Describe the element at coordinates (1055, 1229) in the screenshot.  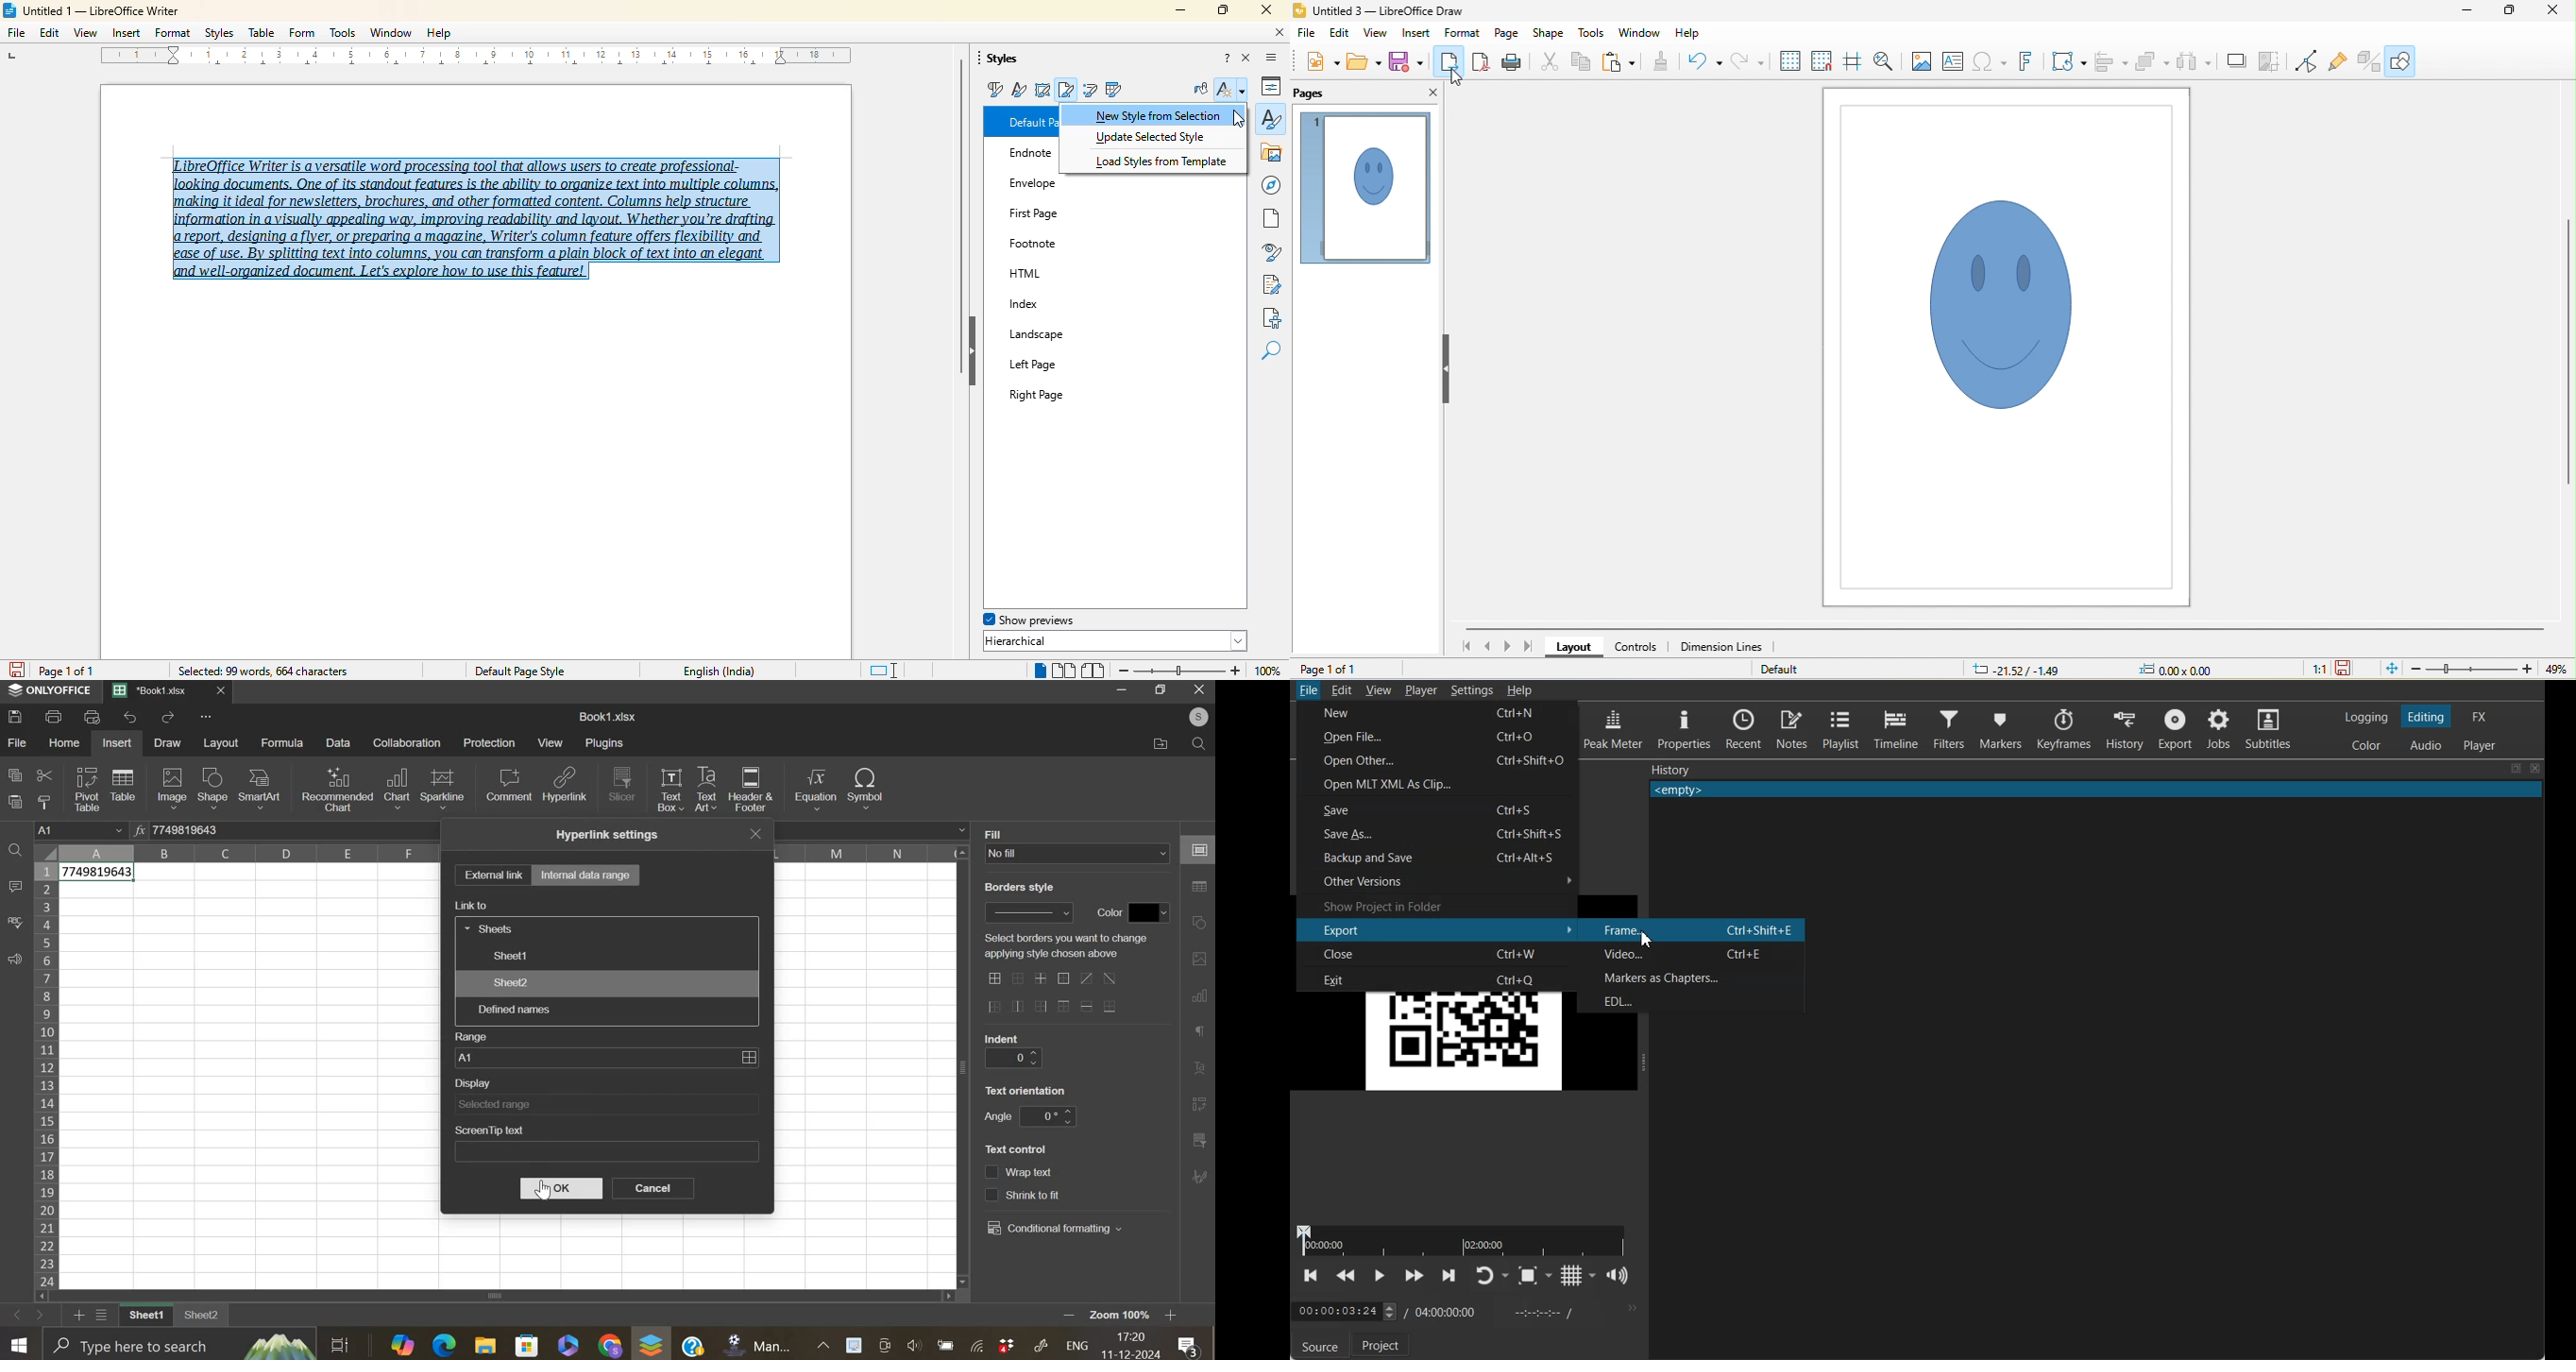
I see `conditional formatting` at that location.